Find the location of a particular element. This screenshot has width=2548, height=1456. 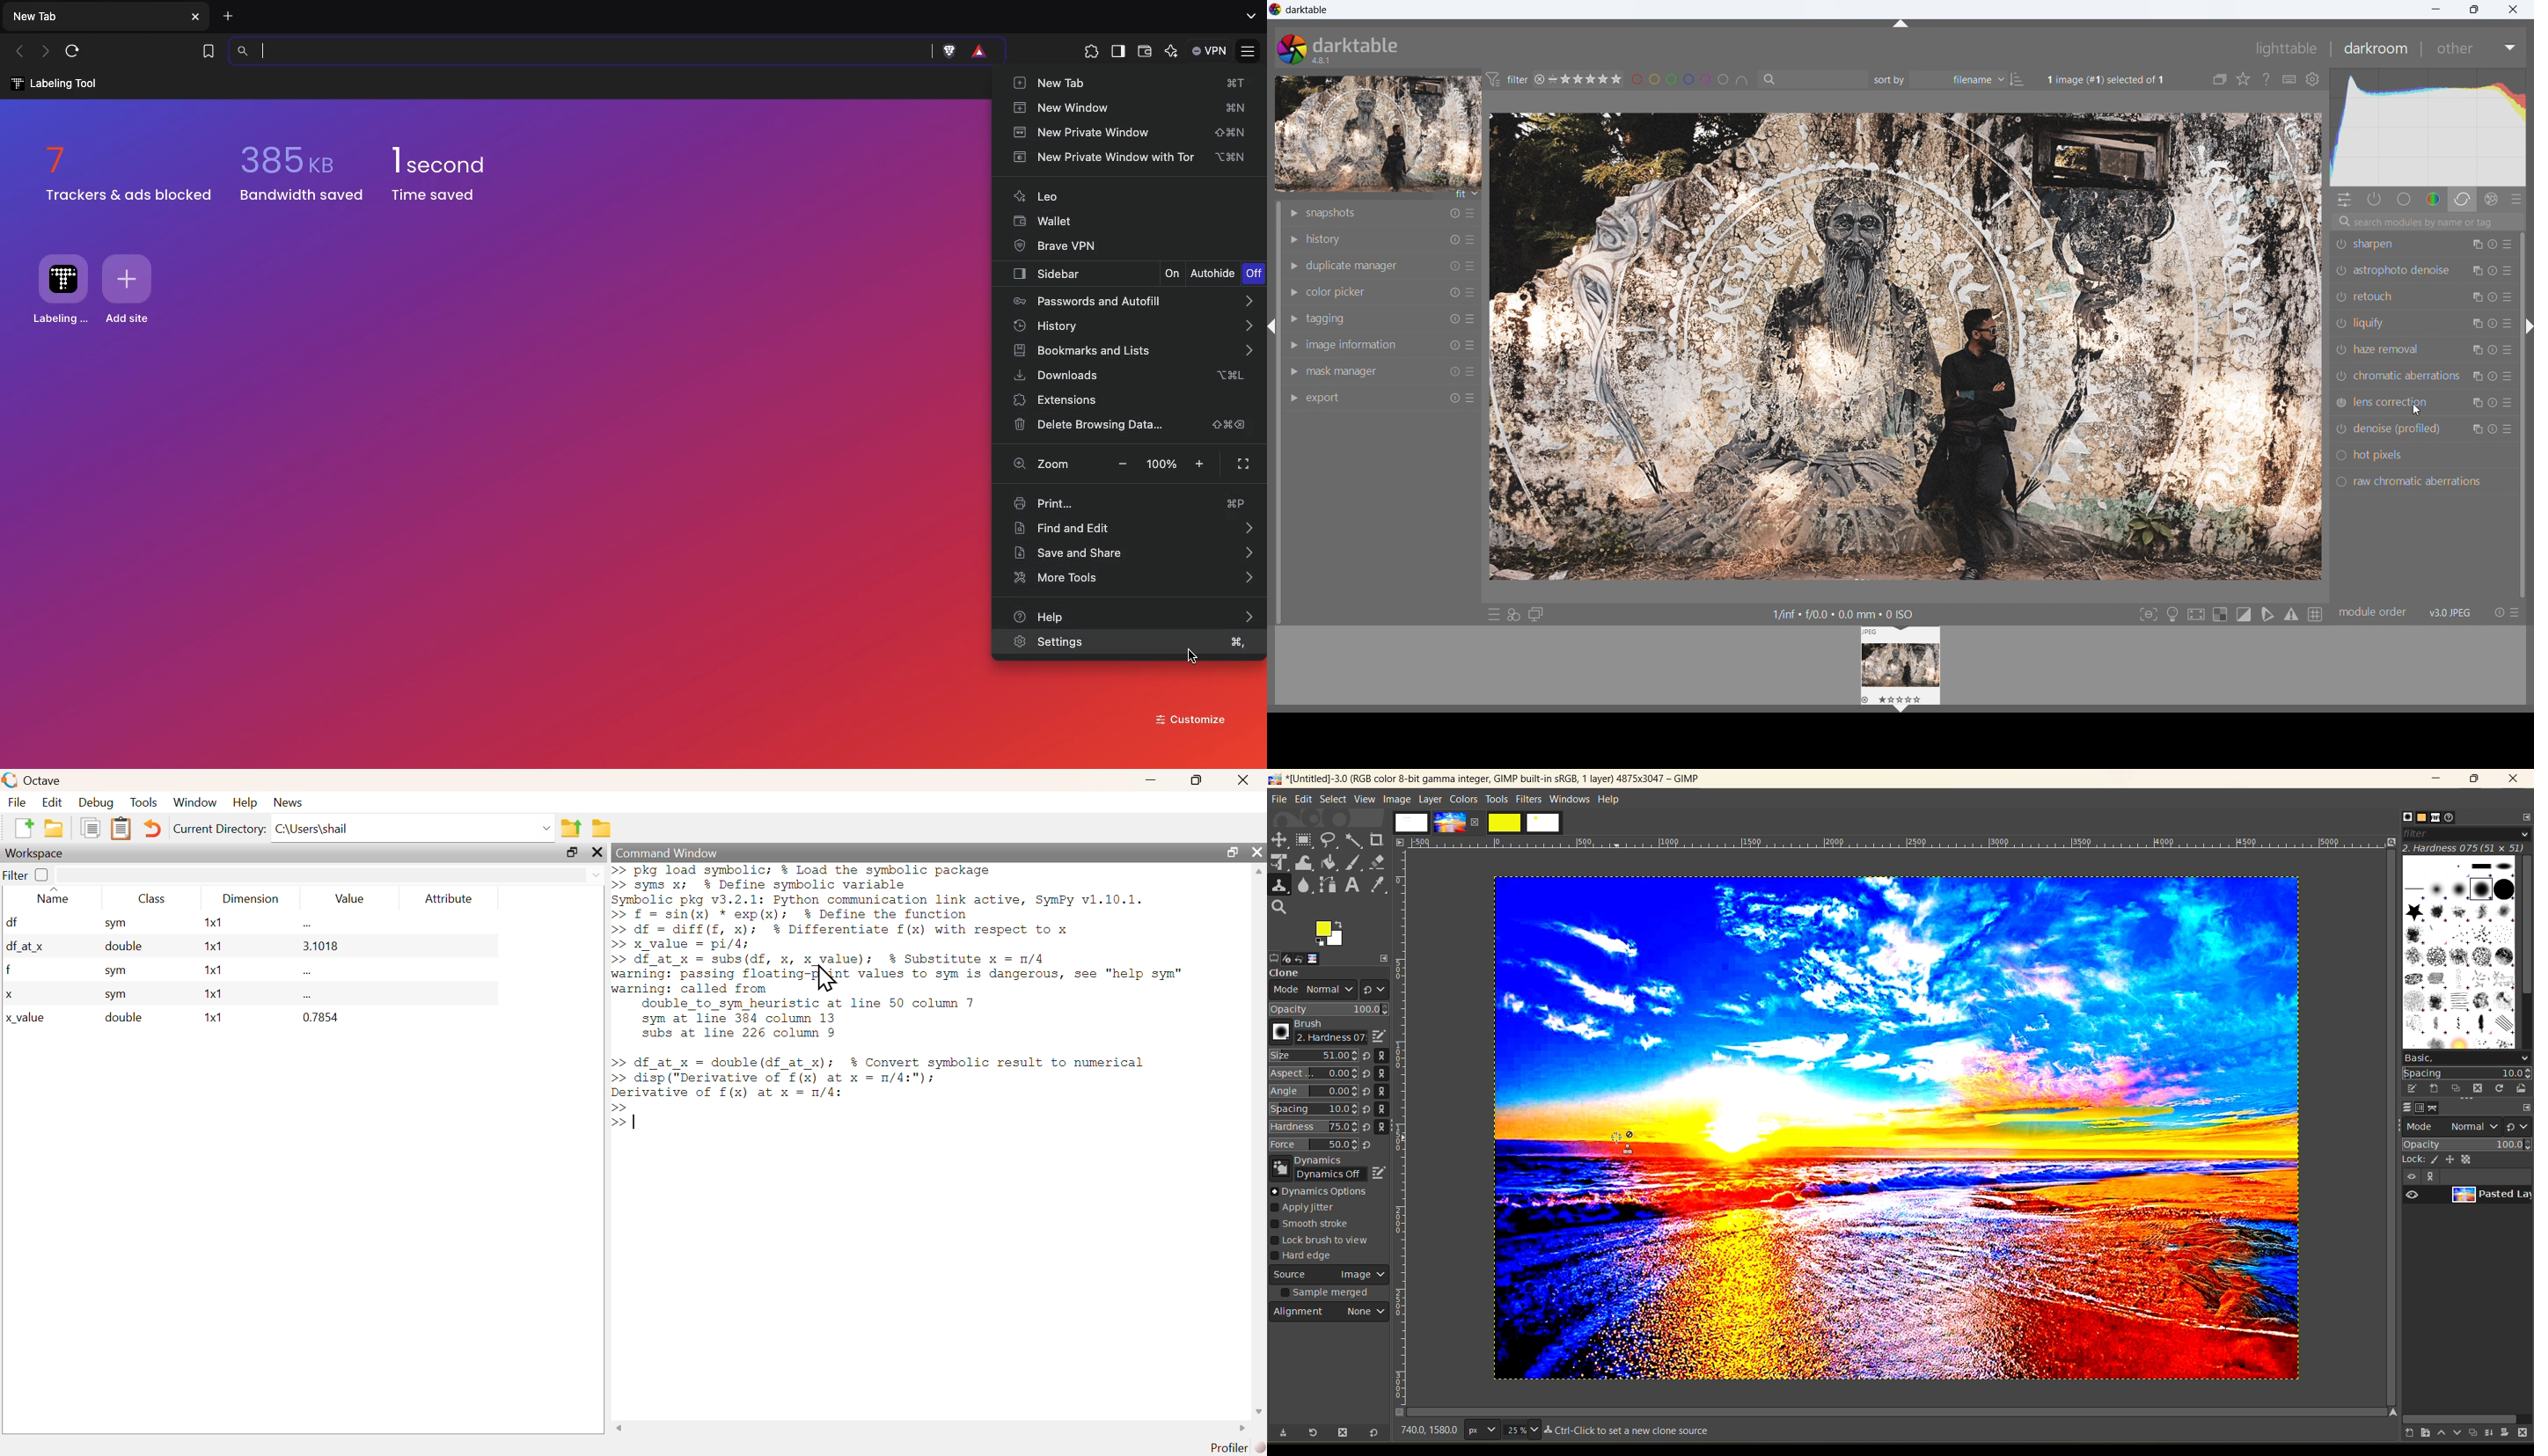

logo is located at coordinates (1292, 48).